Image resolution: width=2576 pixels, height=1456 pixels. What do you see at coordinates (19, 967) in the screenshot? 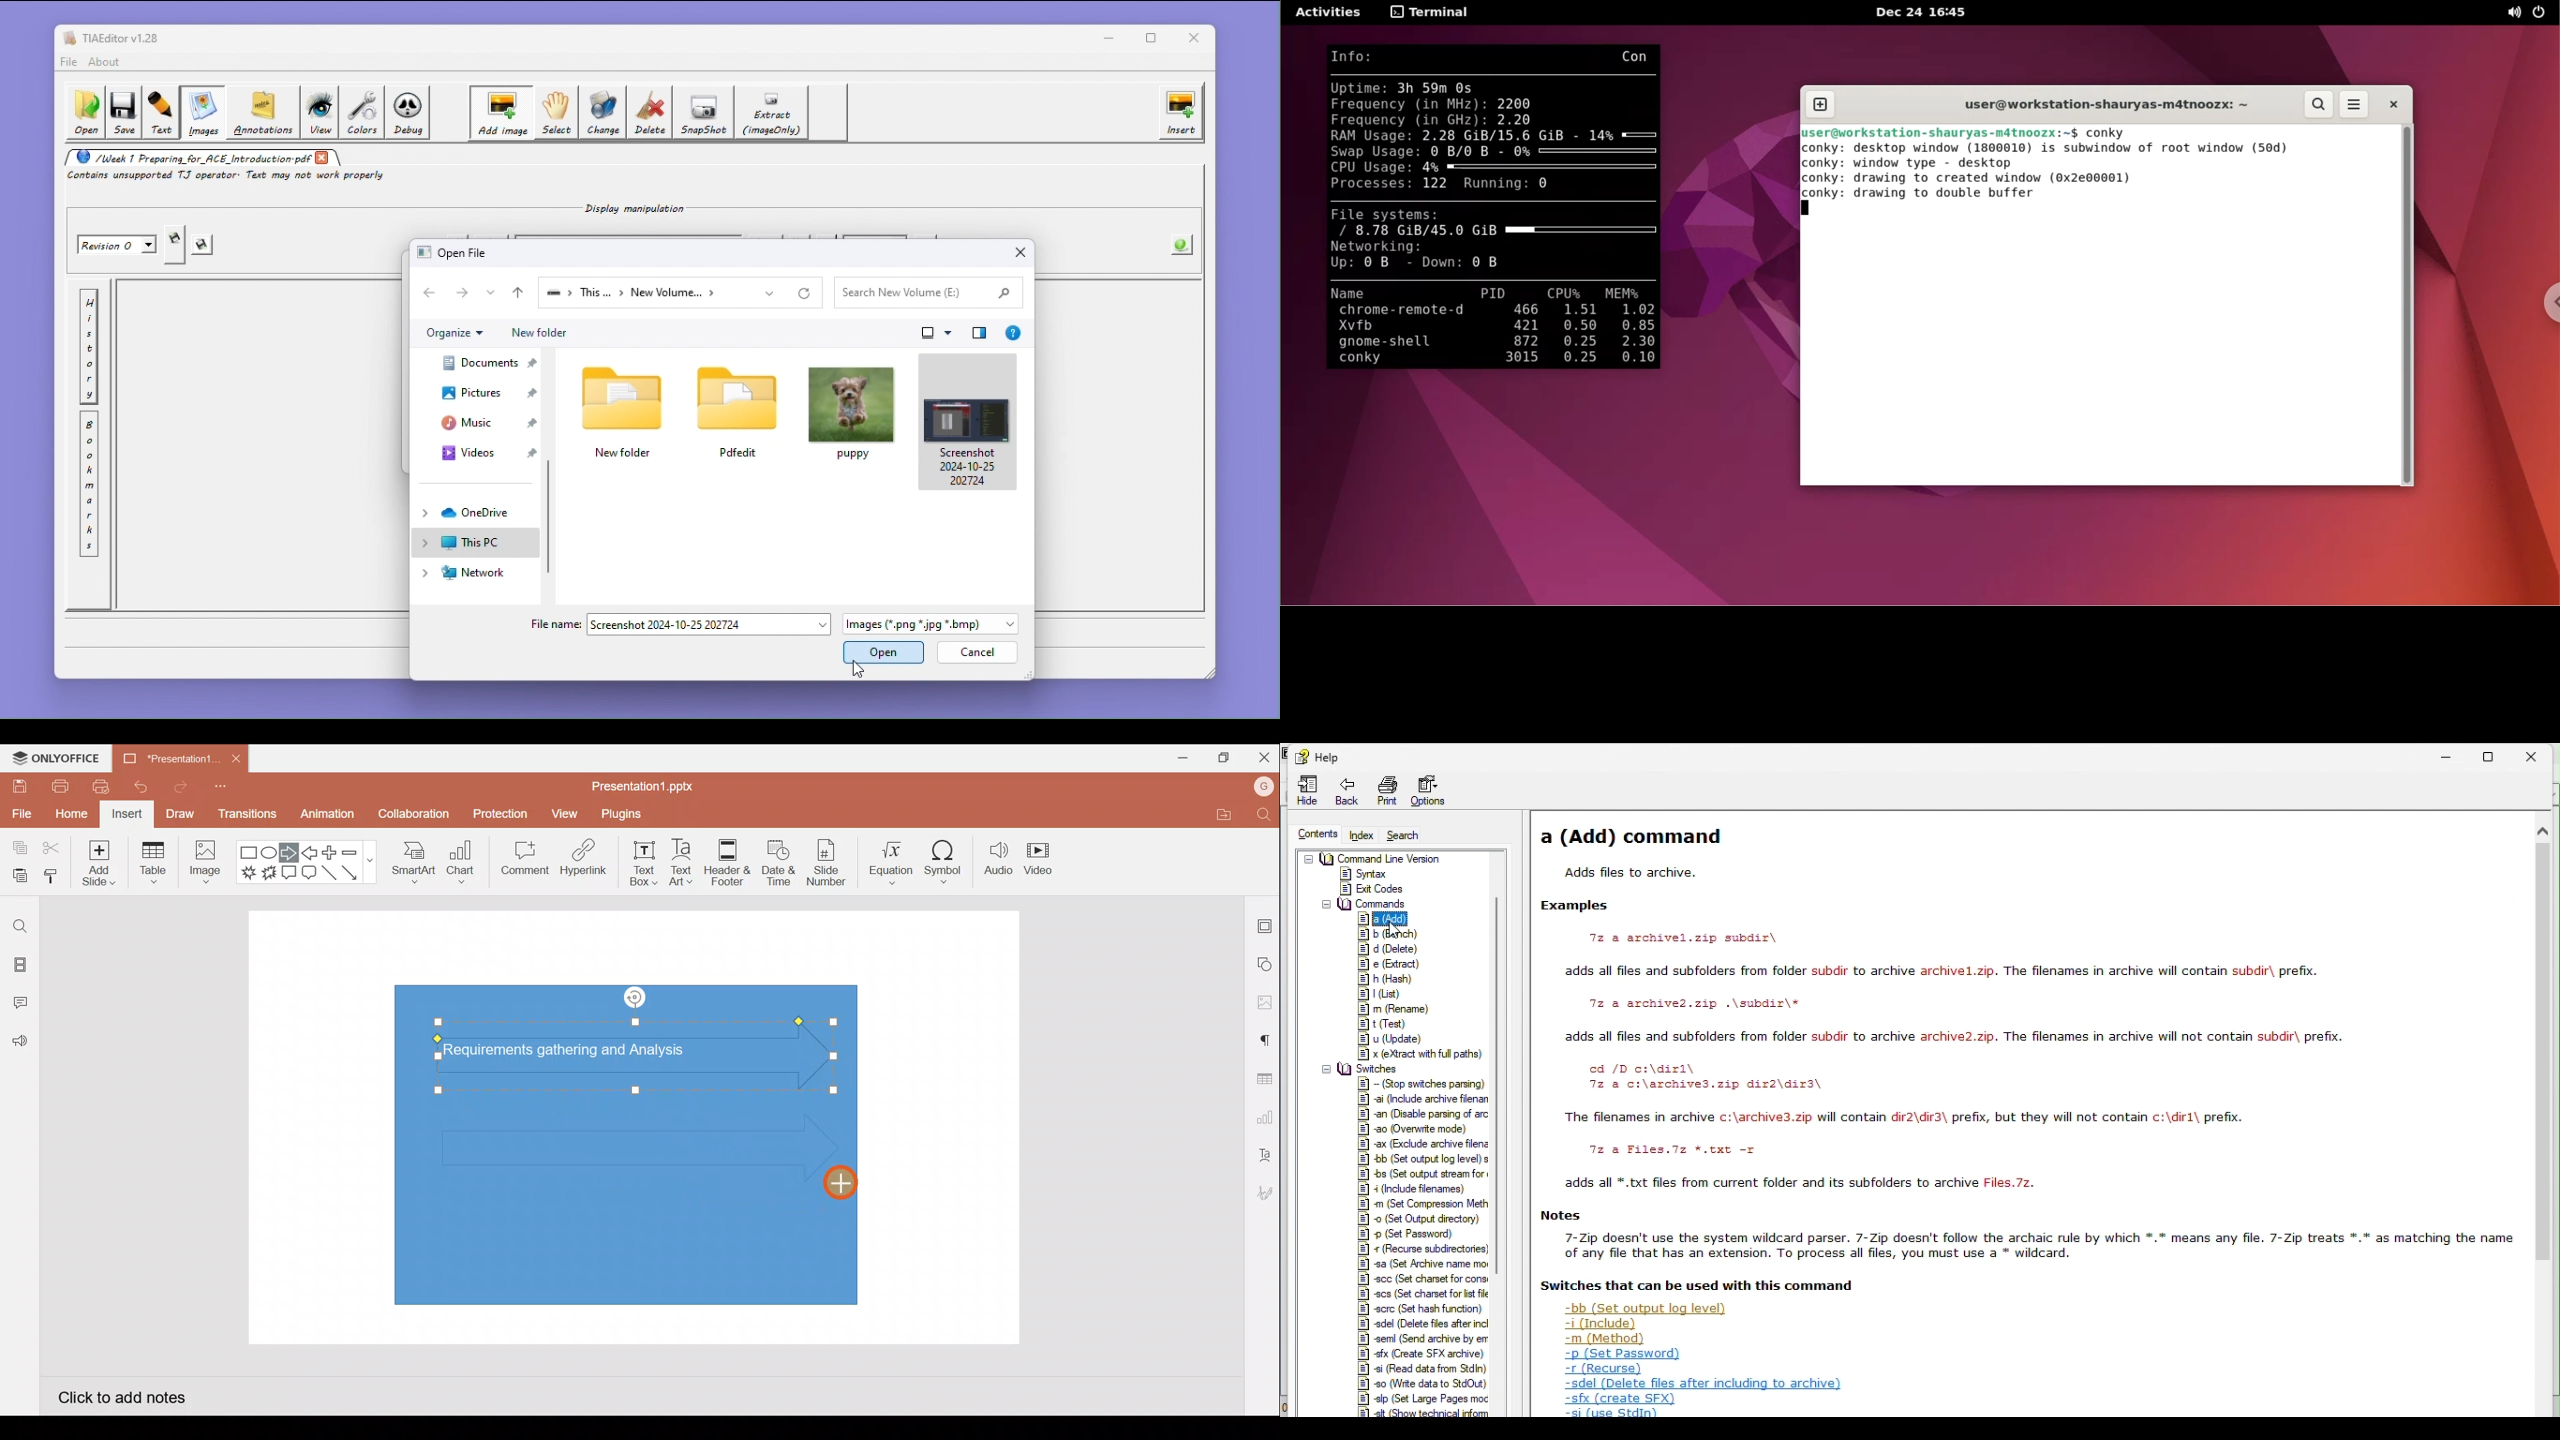
I see `Slides` at bounding box center [19, 967].